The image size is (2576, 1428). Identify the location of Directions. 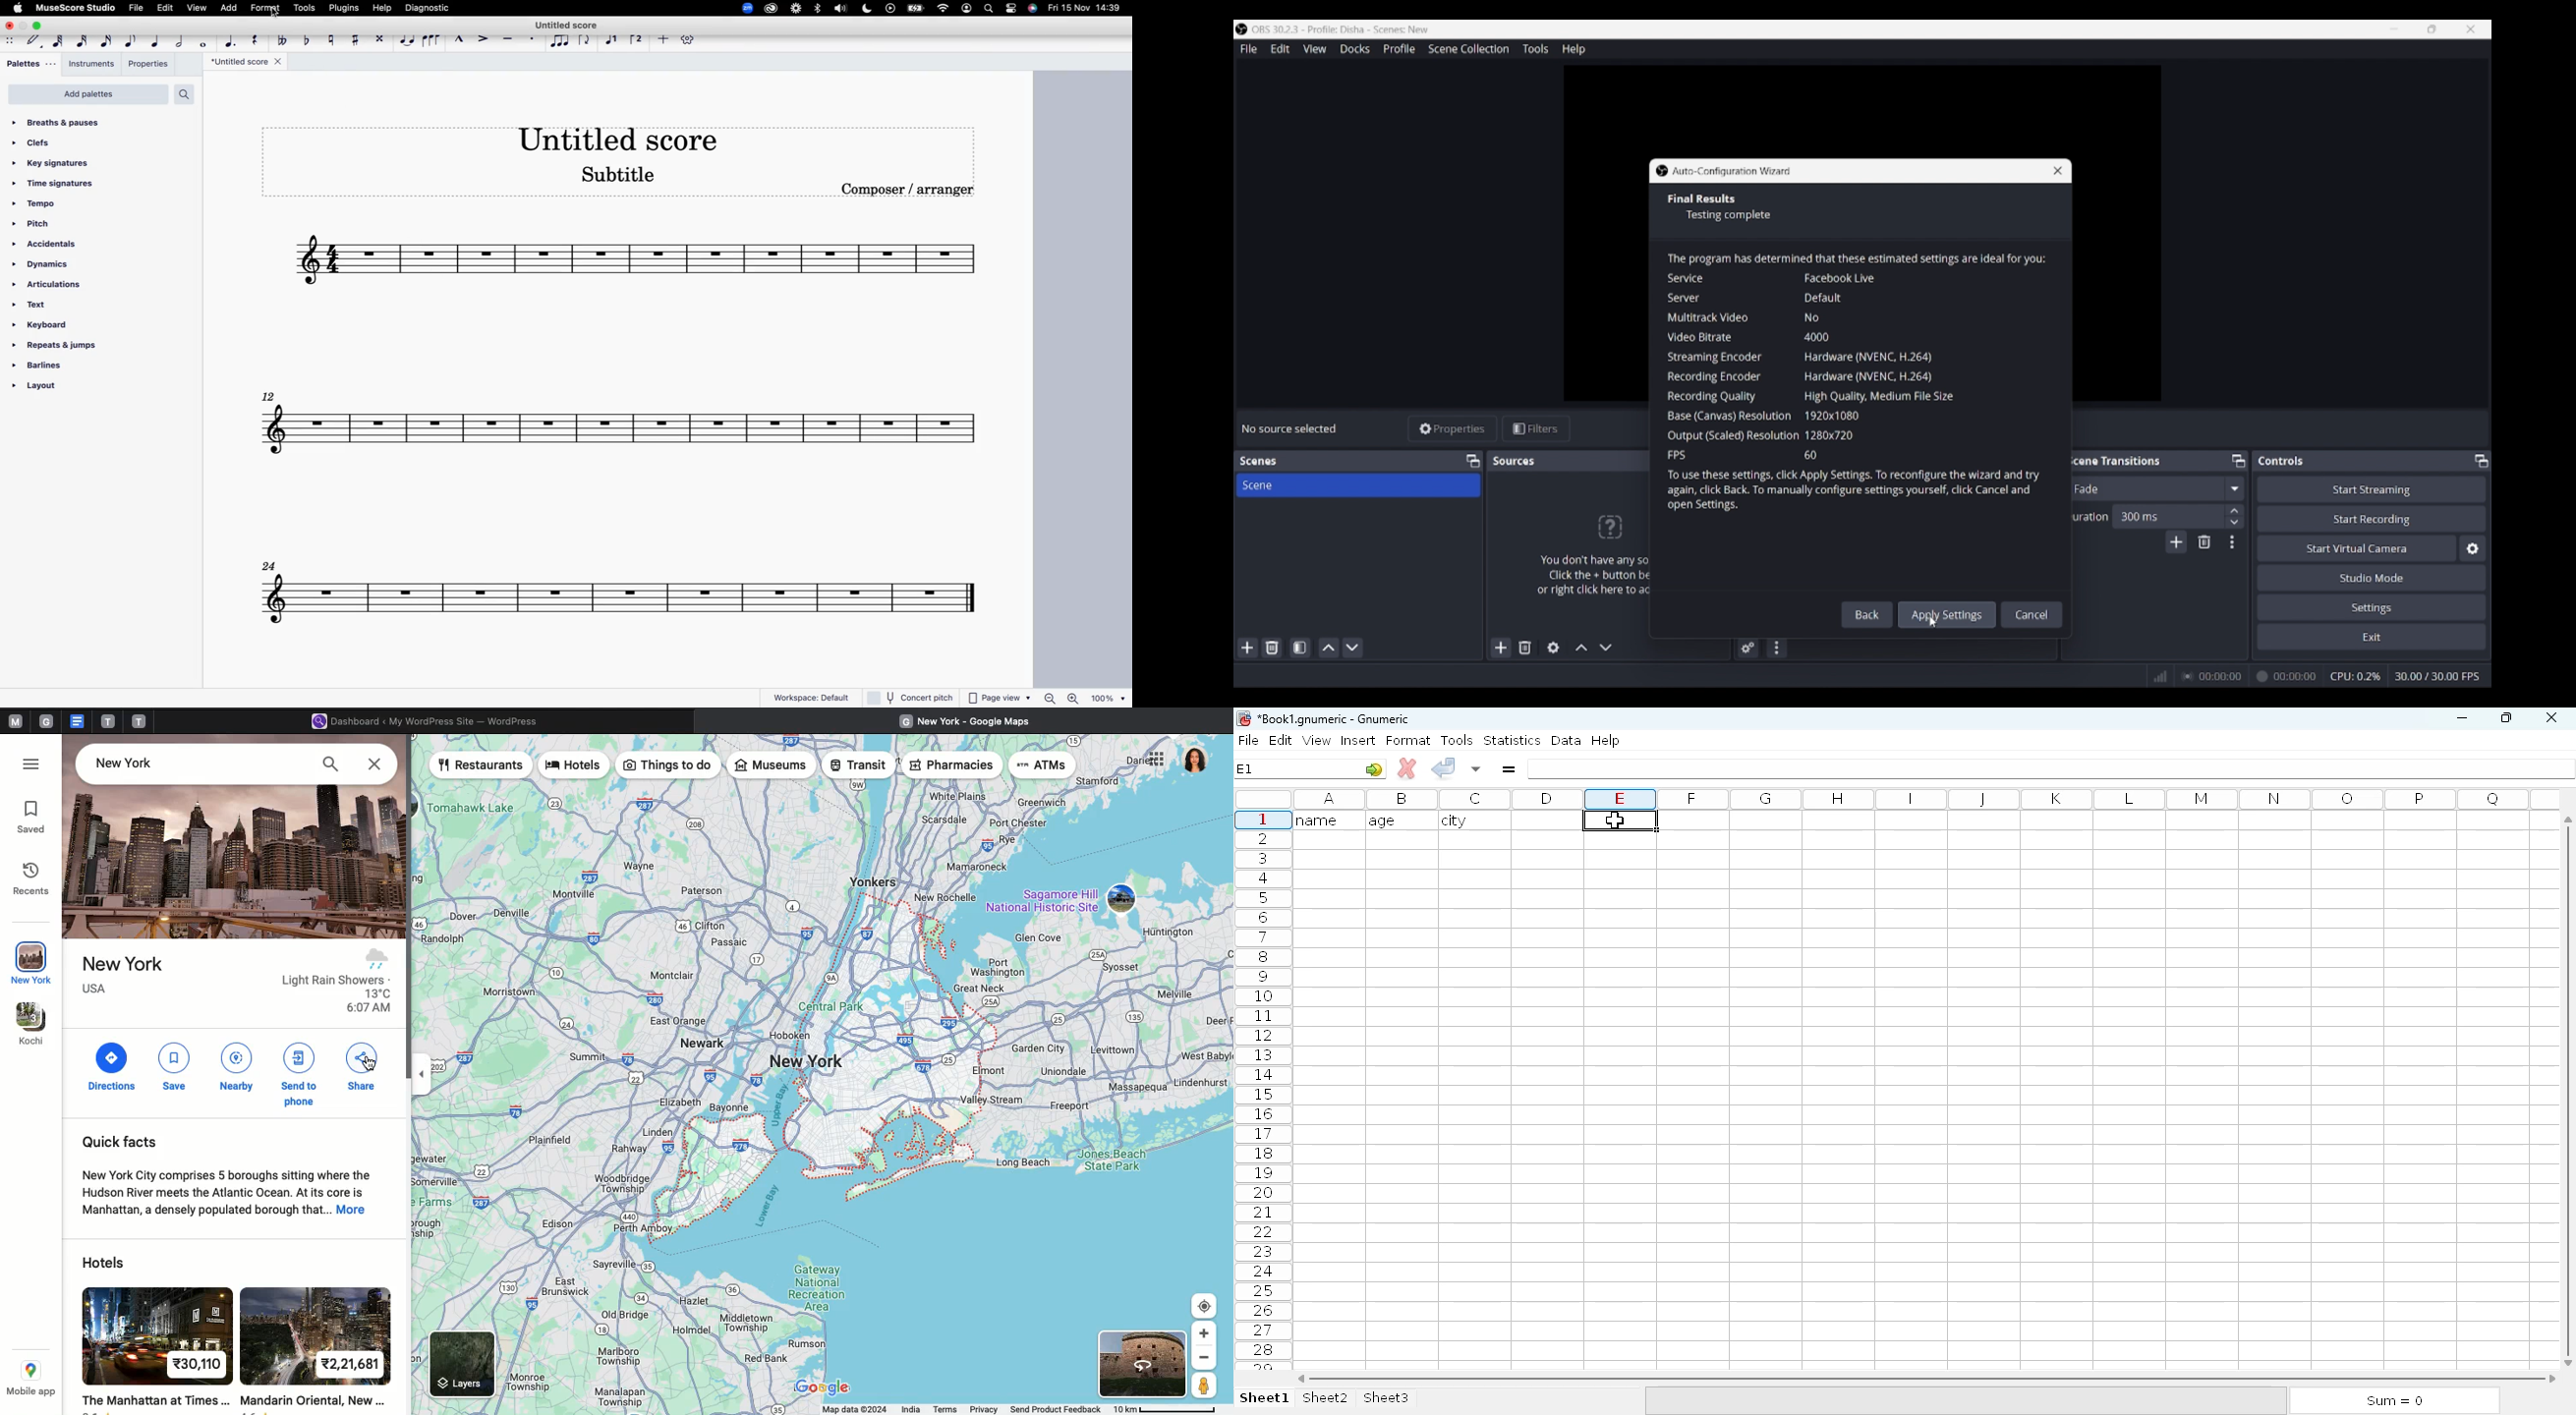
(114, 1066).